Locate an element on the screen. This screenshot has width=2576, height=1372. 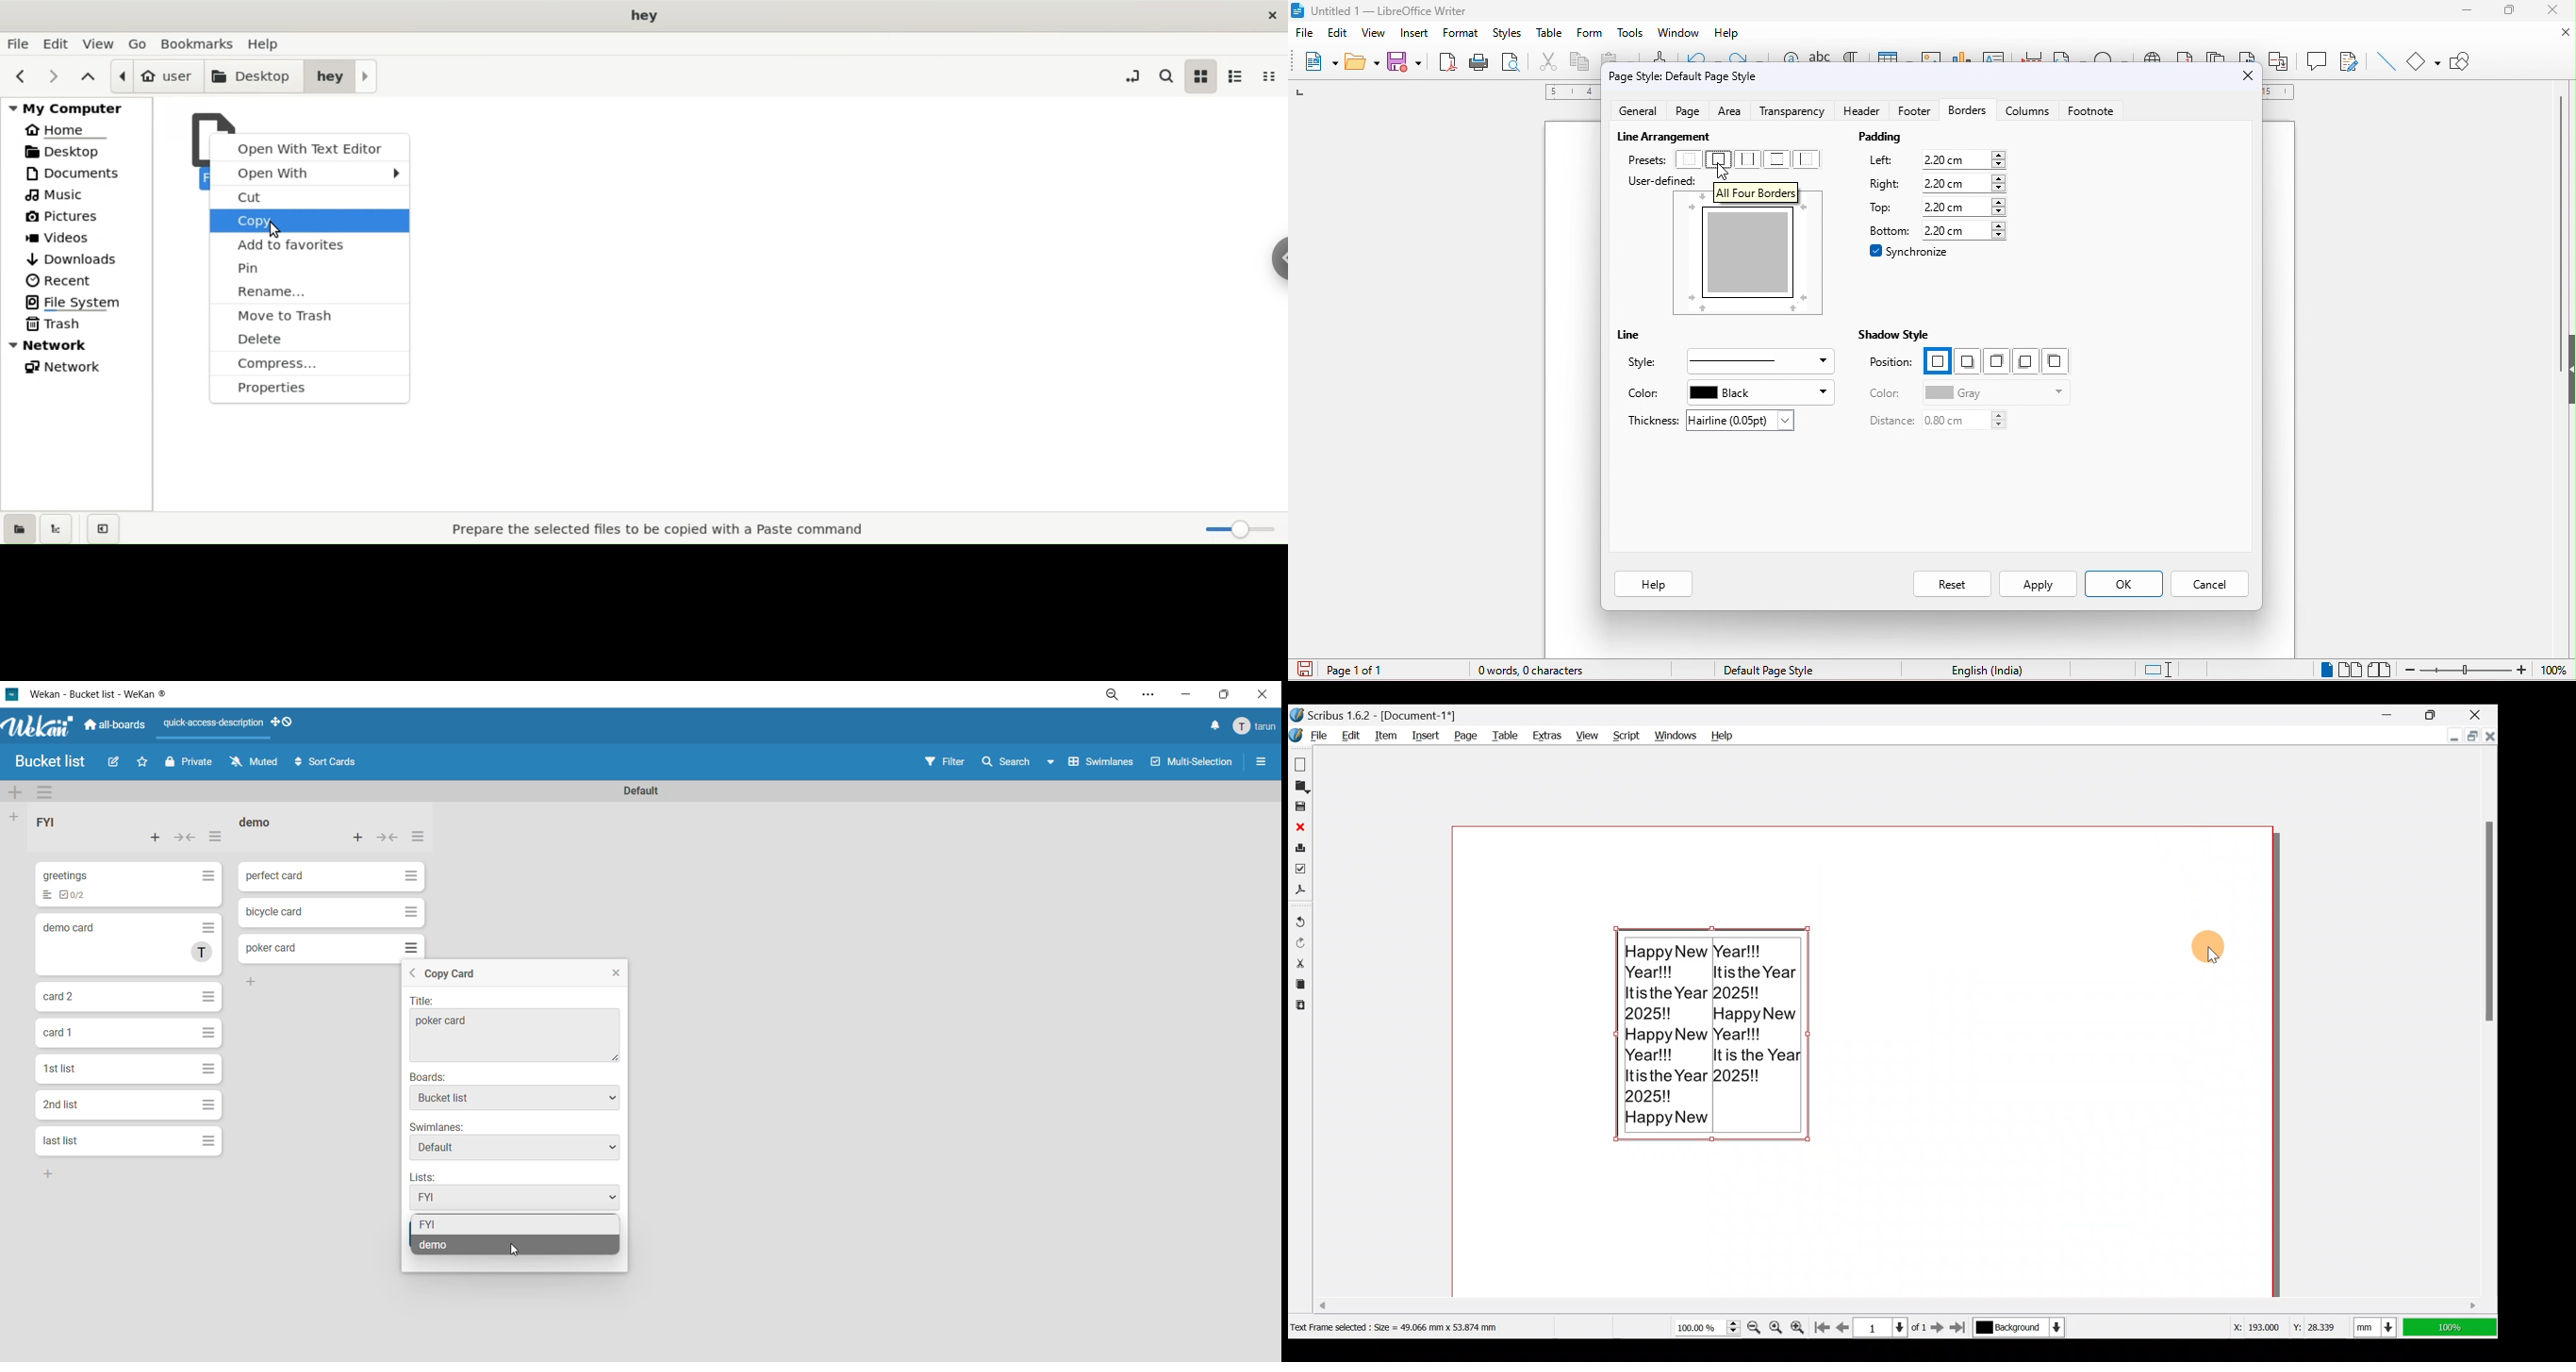
footnote is located at coordinates (2097, 114).